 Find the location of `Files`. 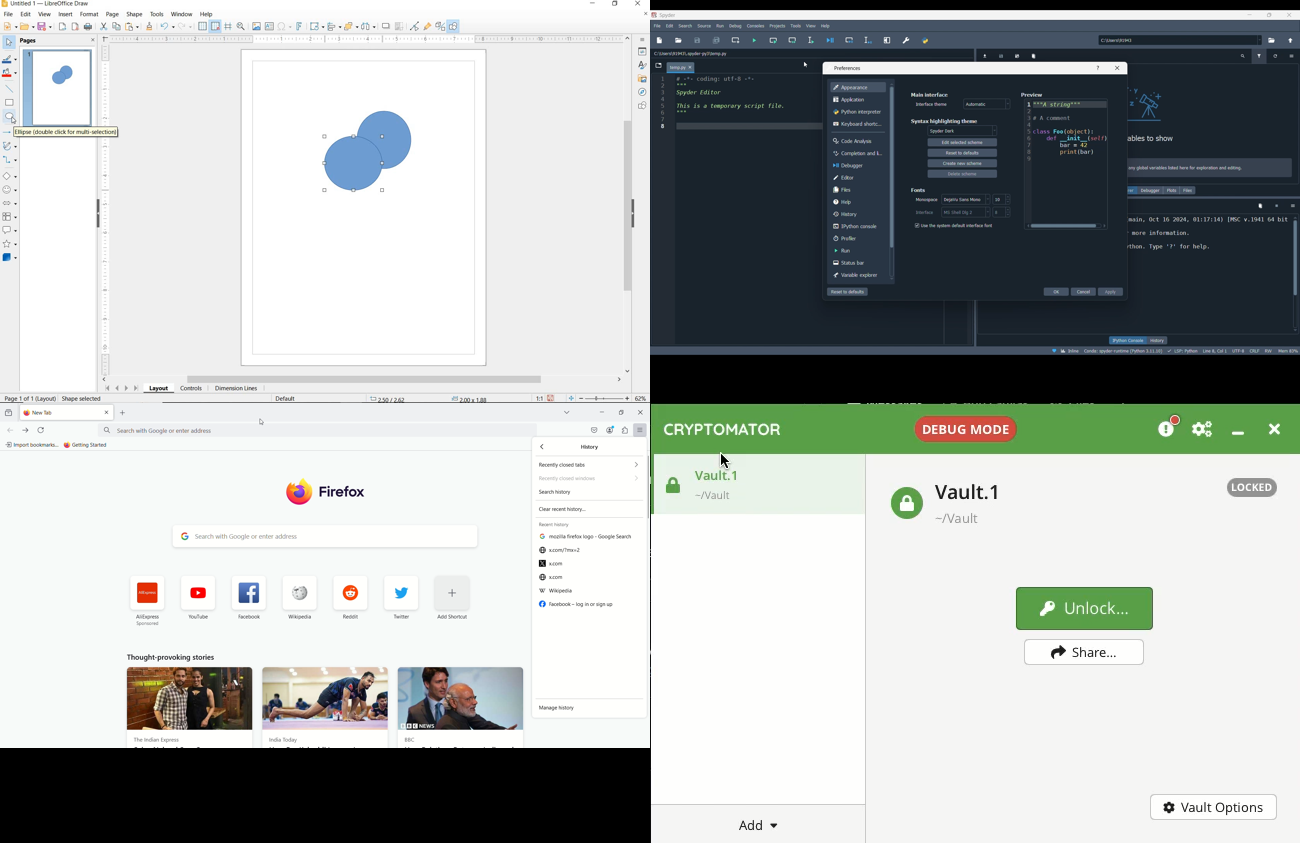

Files is located at coordinates (1188, 191).